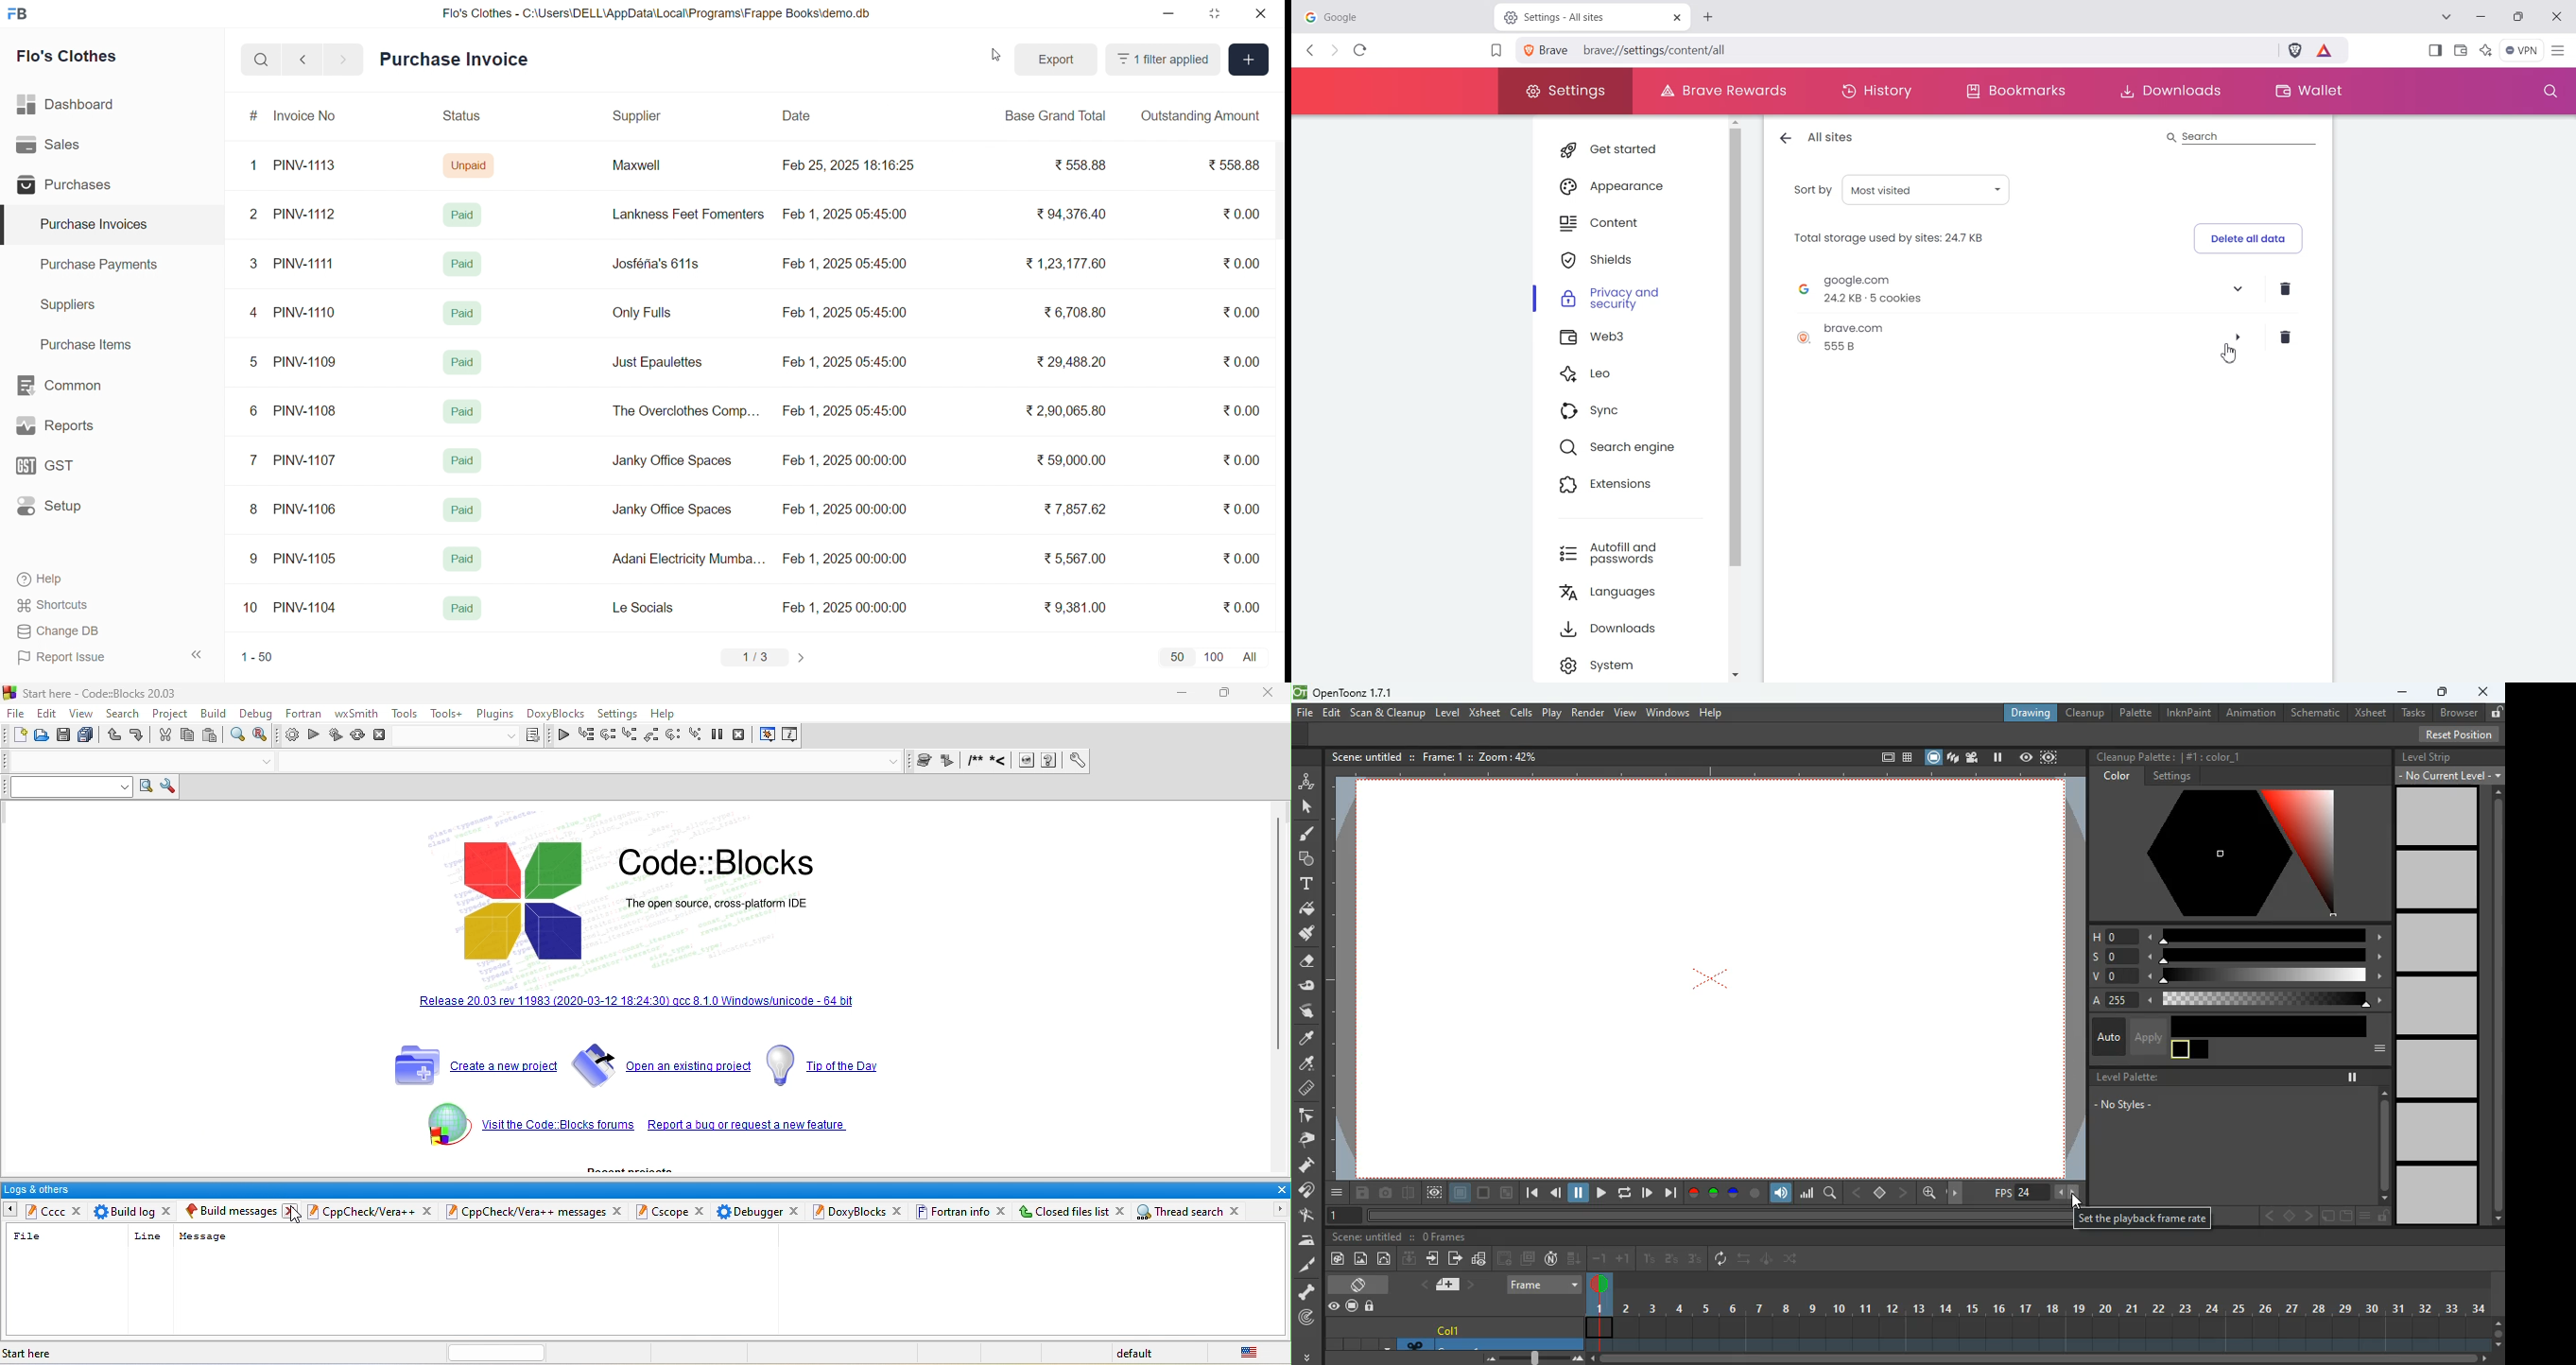 The height and width of the screenshot is (1372, 2576). What do you see at coordinates (486, 1352) in the screenshot?
I see `horizontal scroll bar` at bounding box center [486, 1352].